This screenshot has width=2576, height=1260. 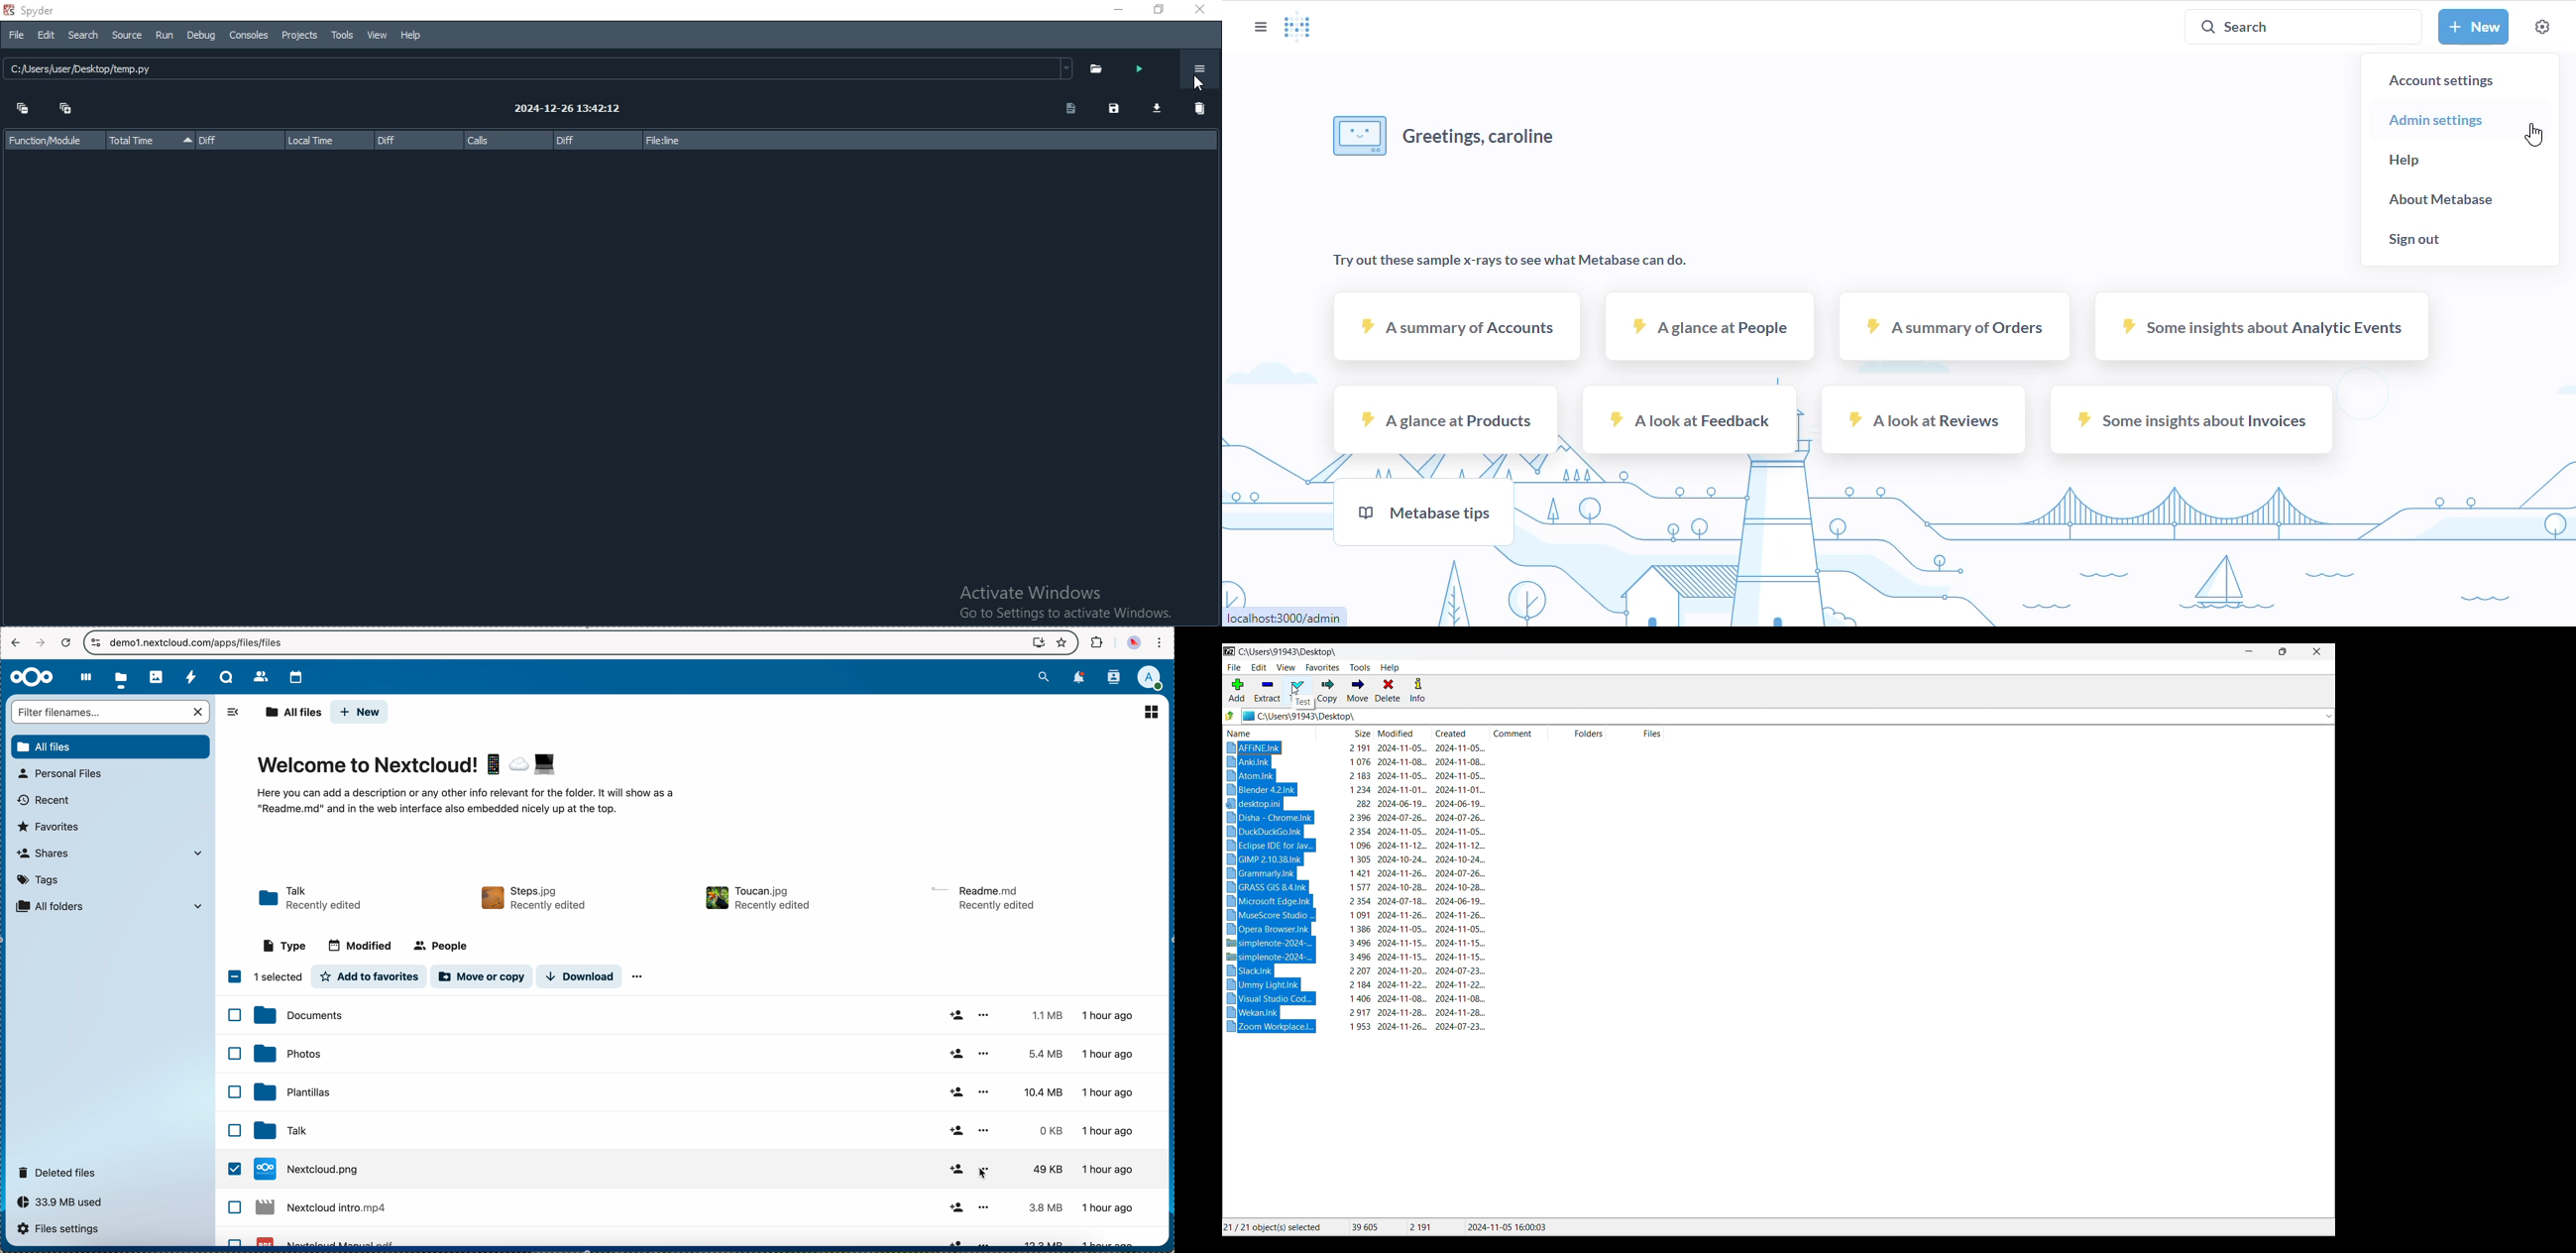 What do you see at coordinates (68, 108) in the screenshot?
I see `expand` at bounding box center [68, 108].